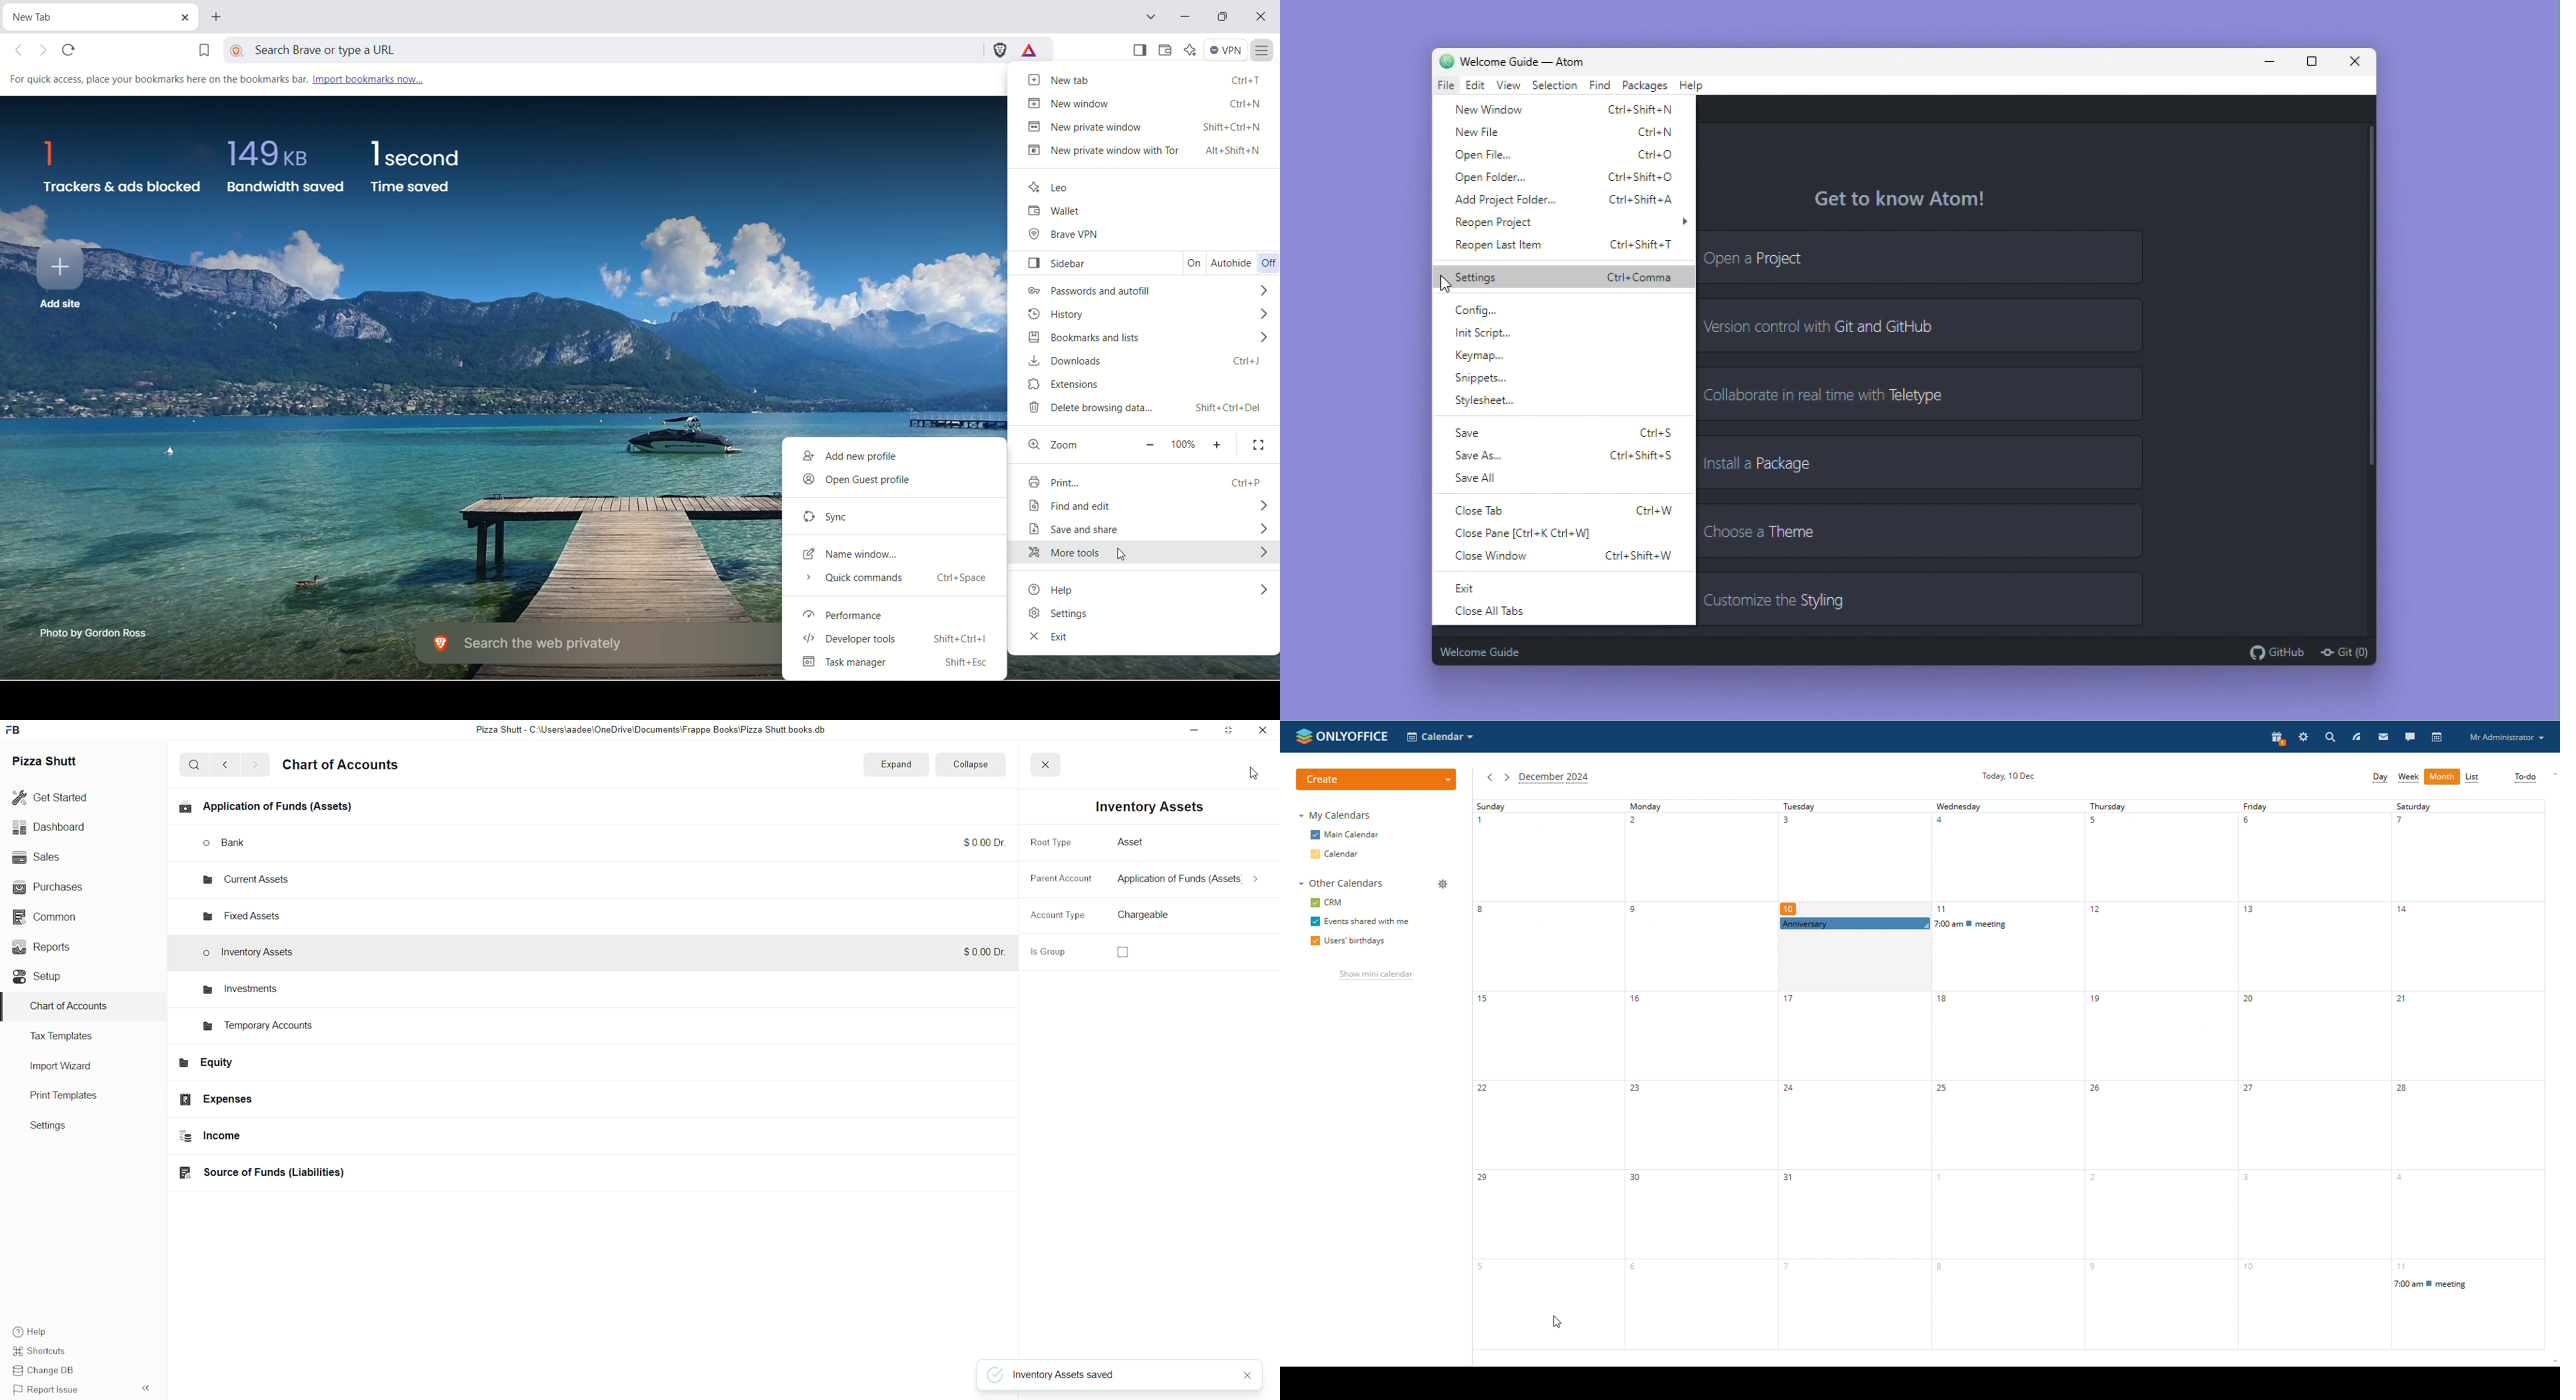 Image resolution: width=2576 pixels, height=1400 pixels. What do you see at coordinates (55, 886) in the screenshot?
I see `Purchases ` at bounding box center [55, 886].